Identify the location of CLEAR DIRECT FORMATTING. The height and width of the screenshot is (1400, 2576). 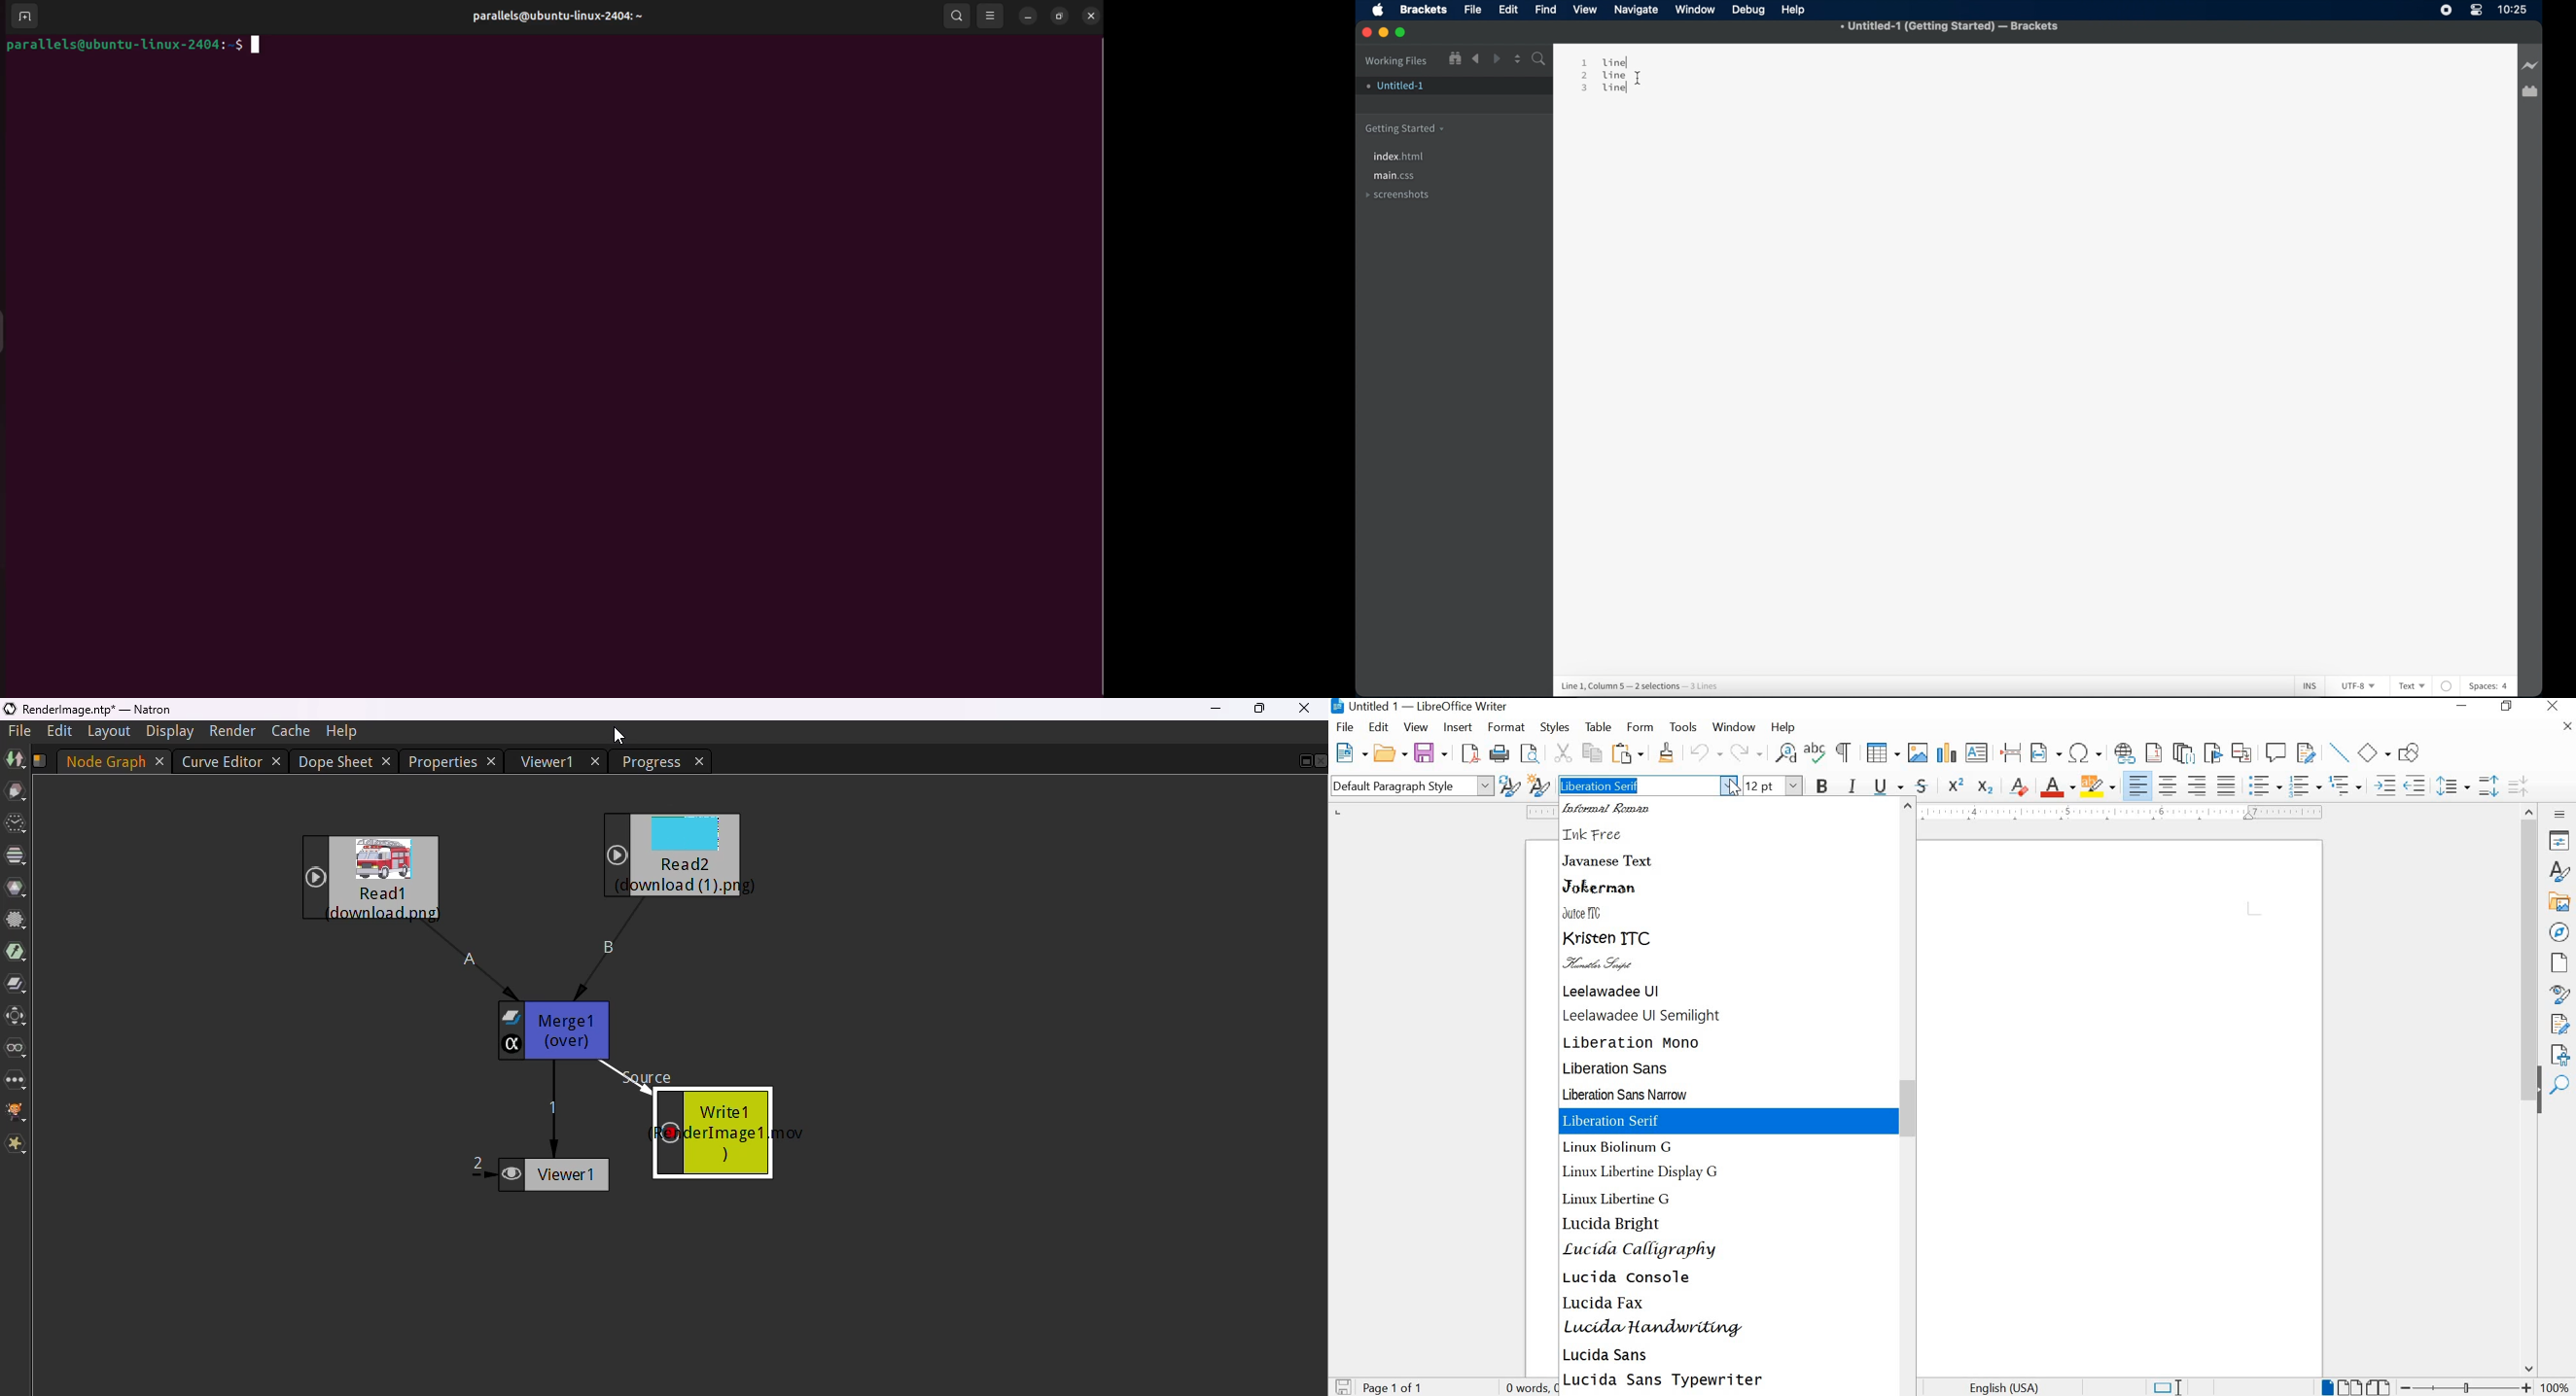
(2019, 787).